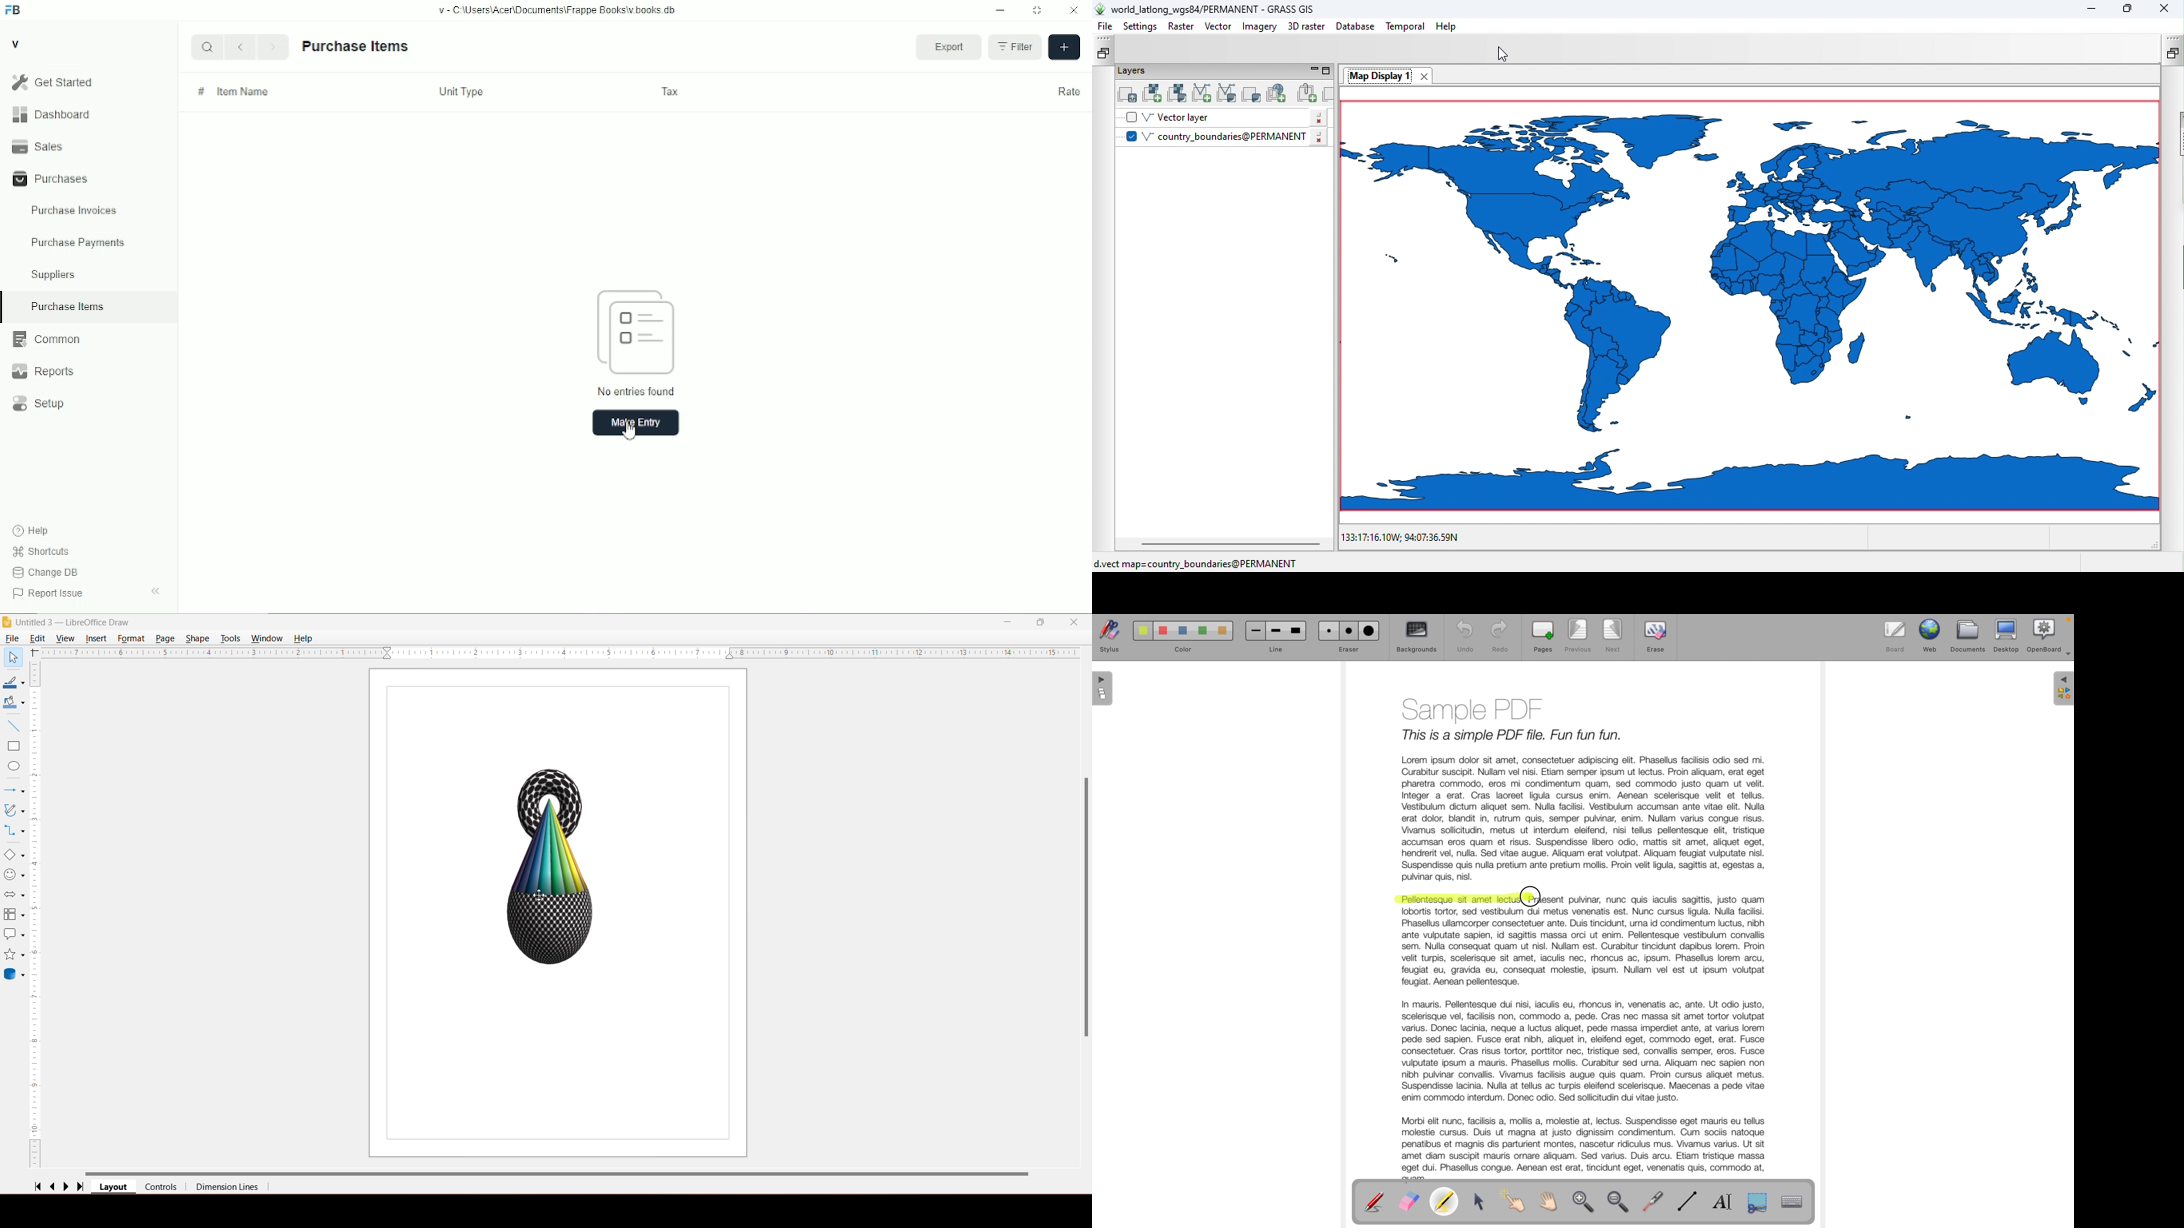 The height and width of the screenshot is (1232, 2184). Describe the element at coordinates (1517, 1204) in the screenshot. I see `interact with items` at that location.